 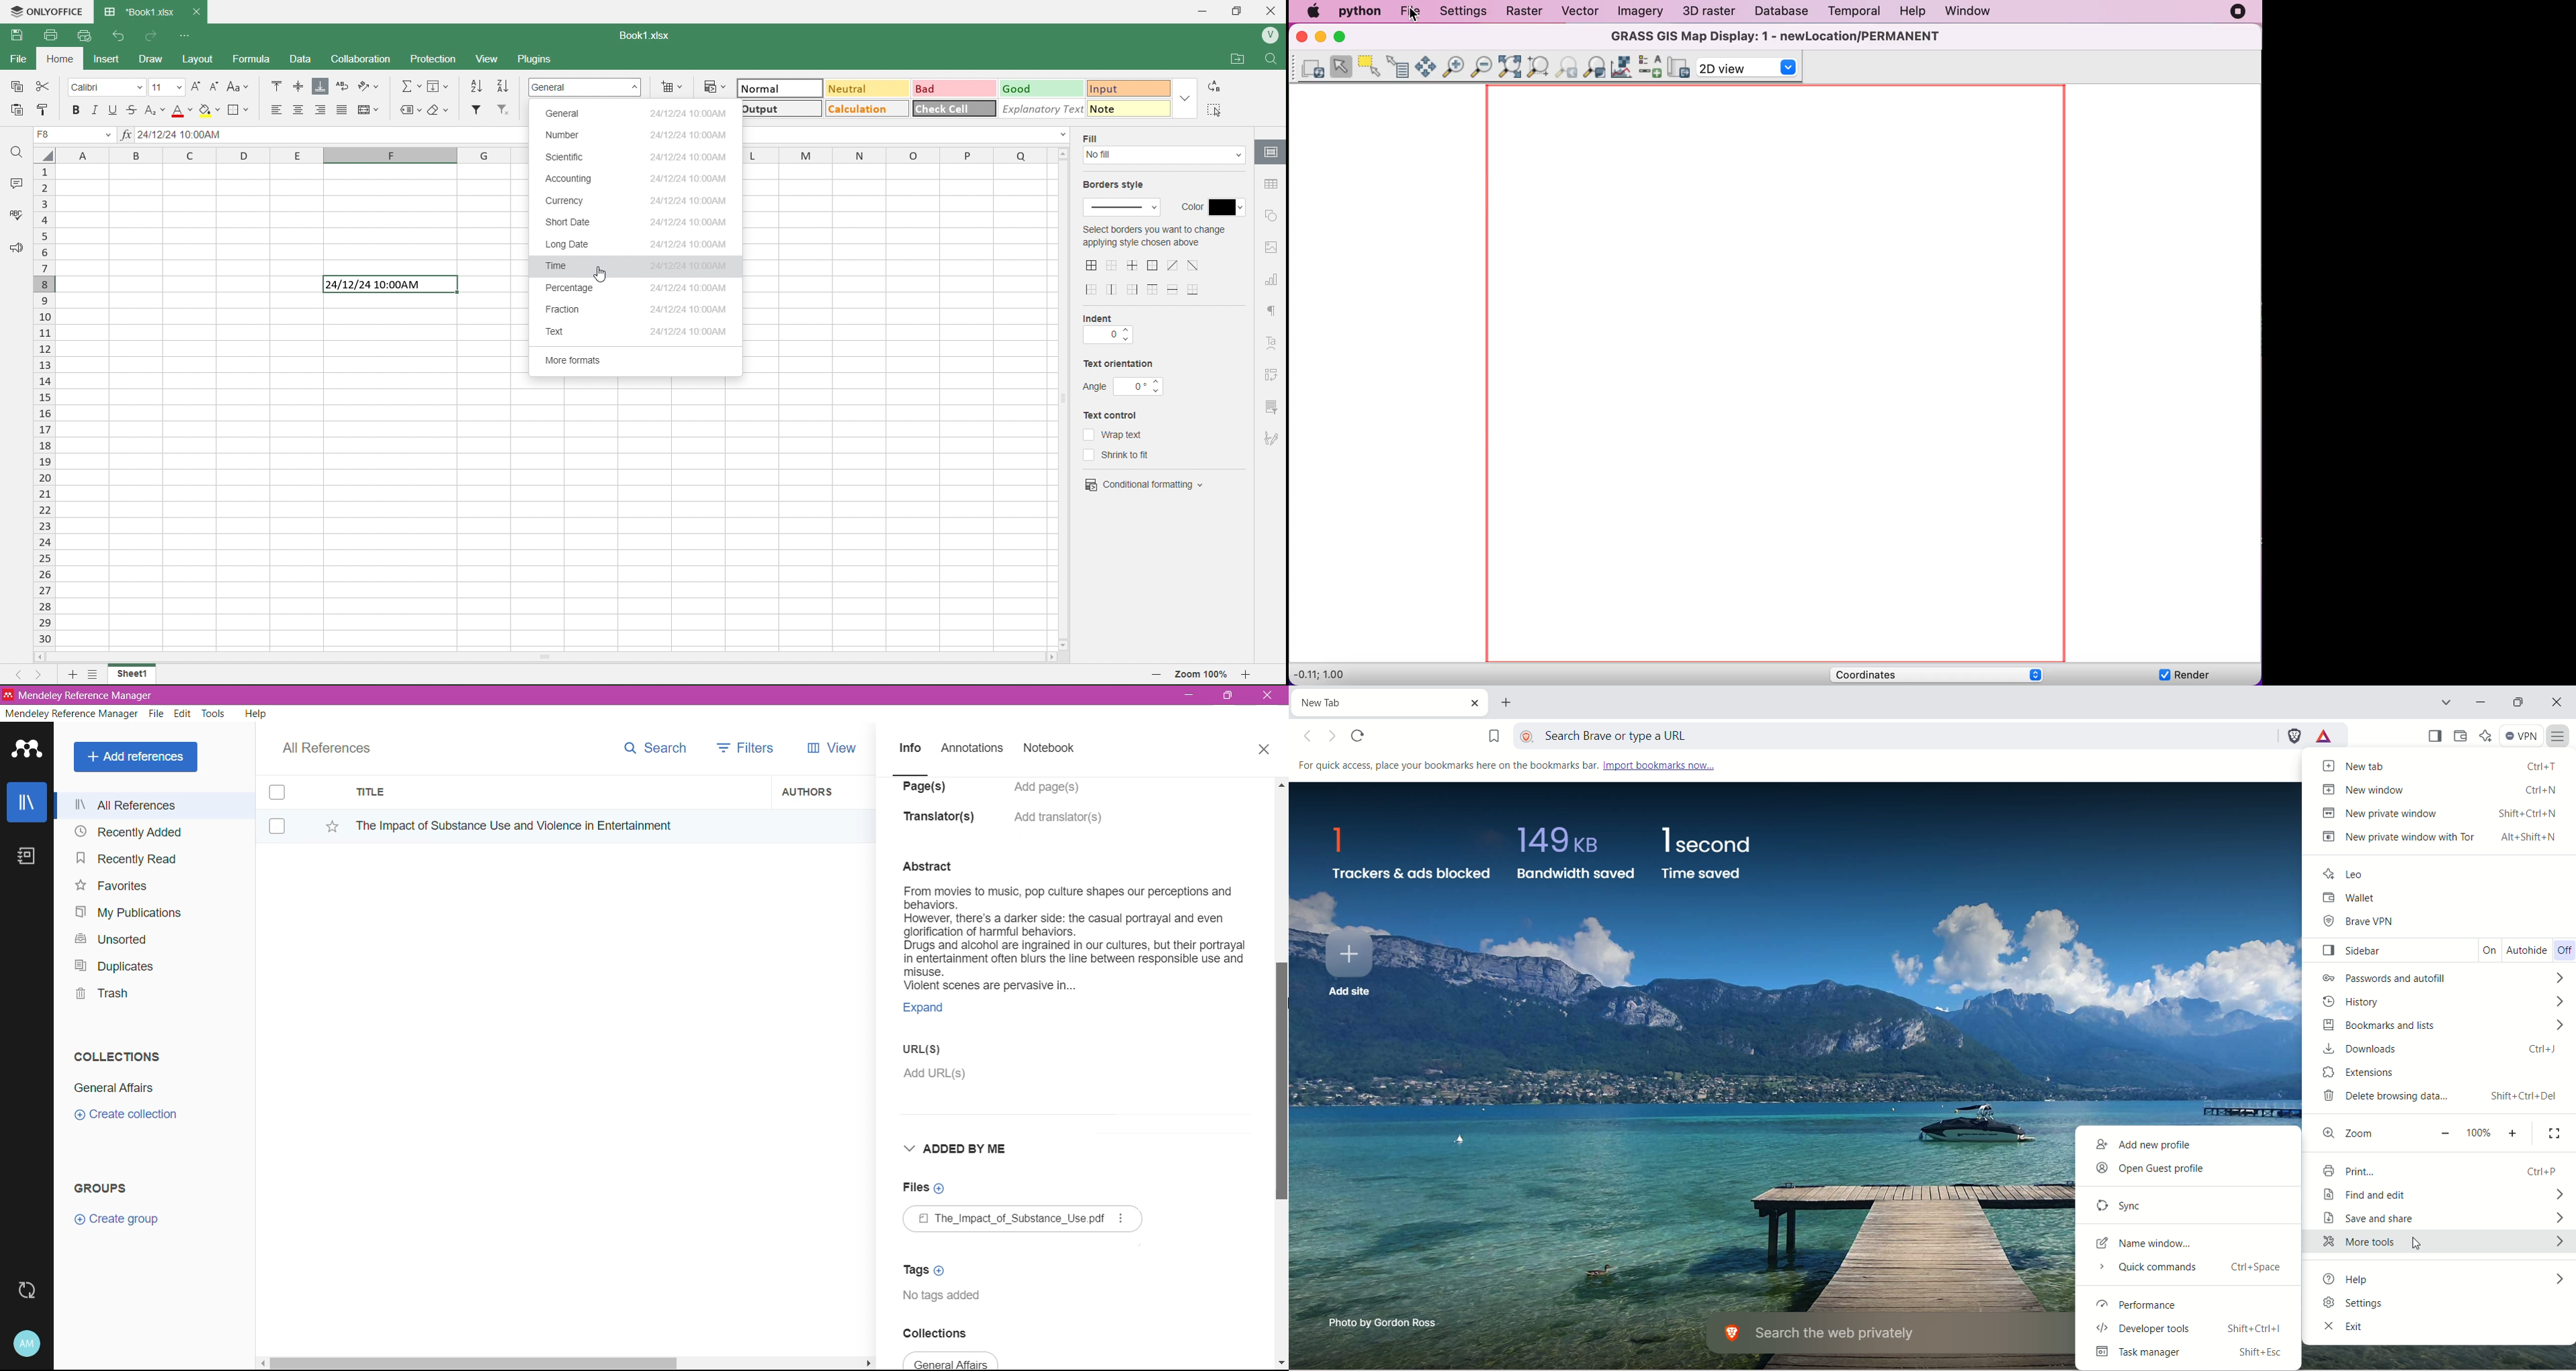 I want to click on perious sheet, so click(x=22, y=673).